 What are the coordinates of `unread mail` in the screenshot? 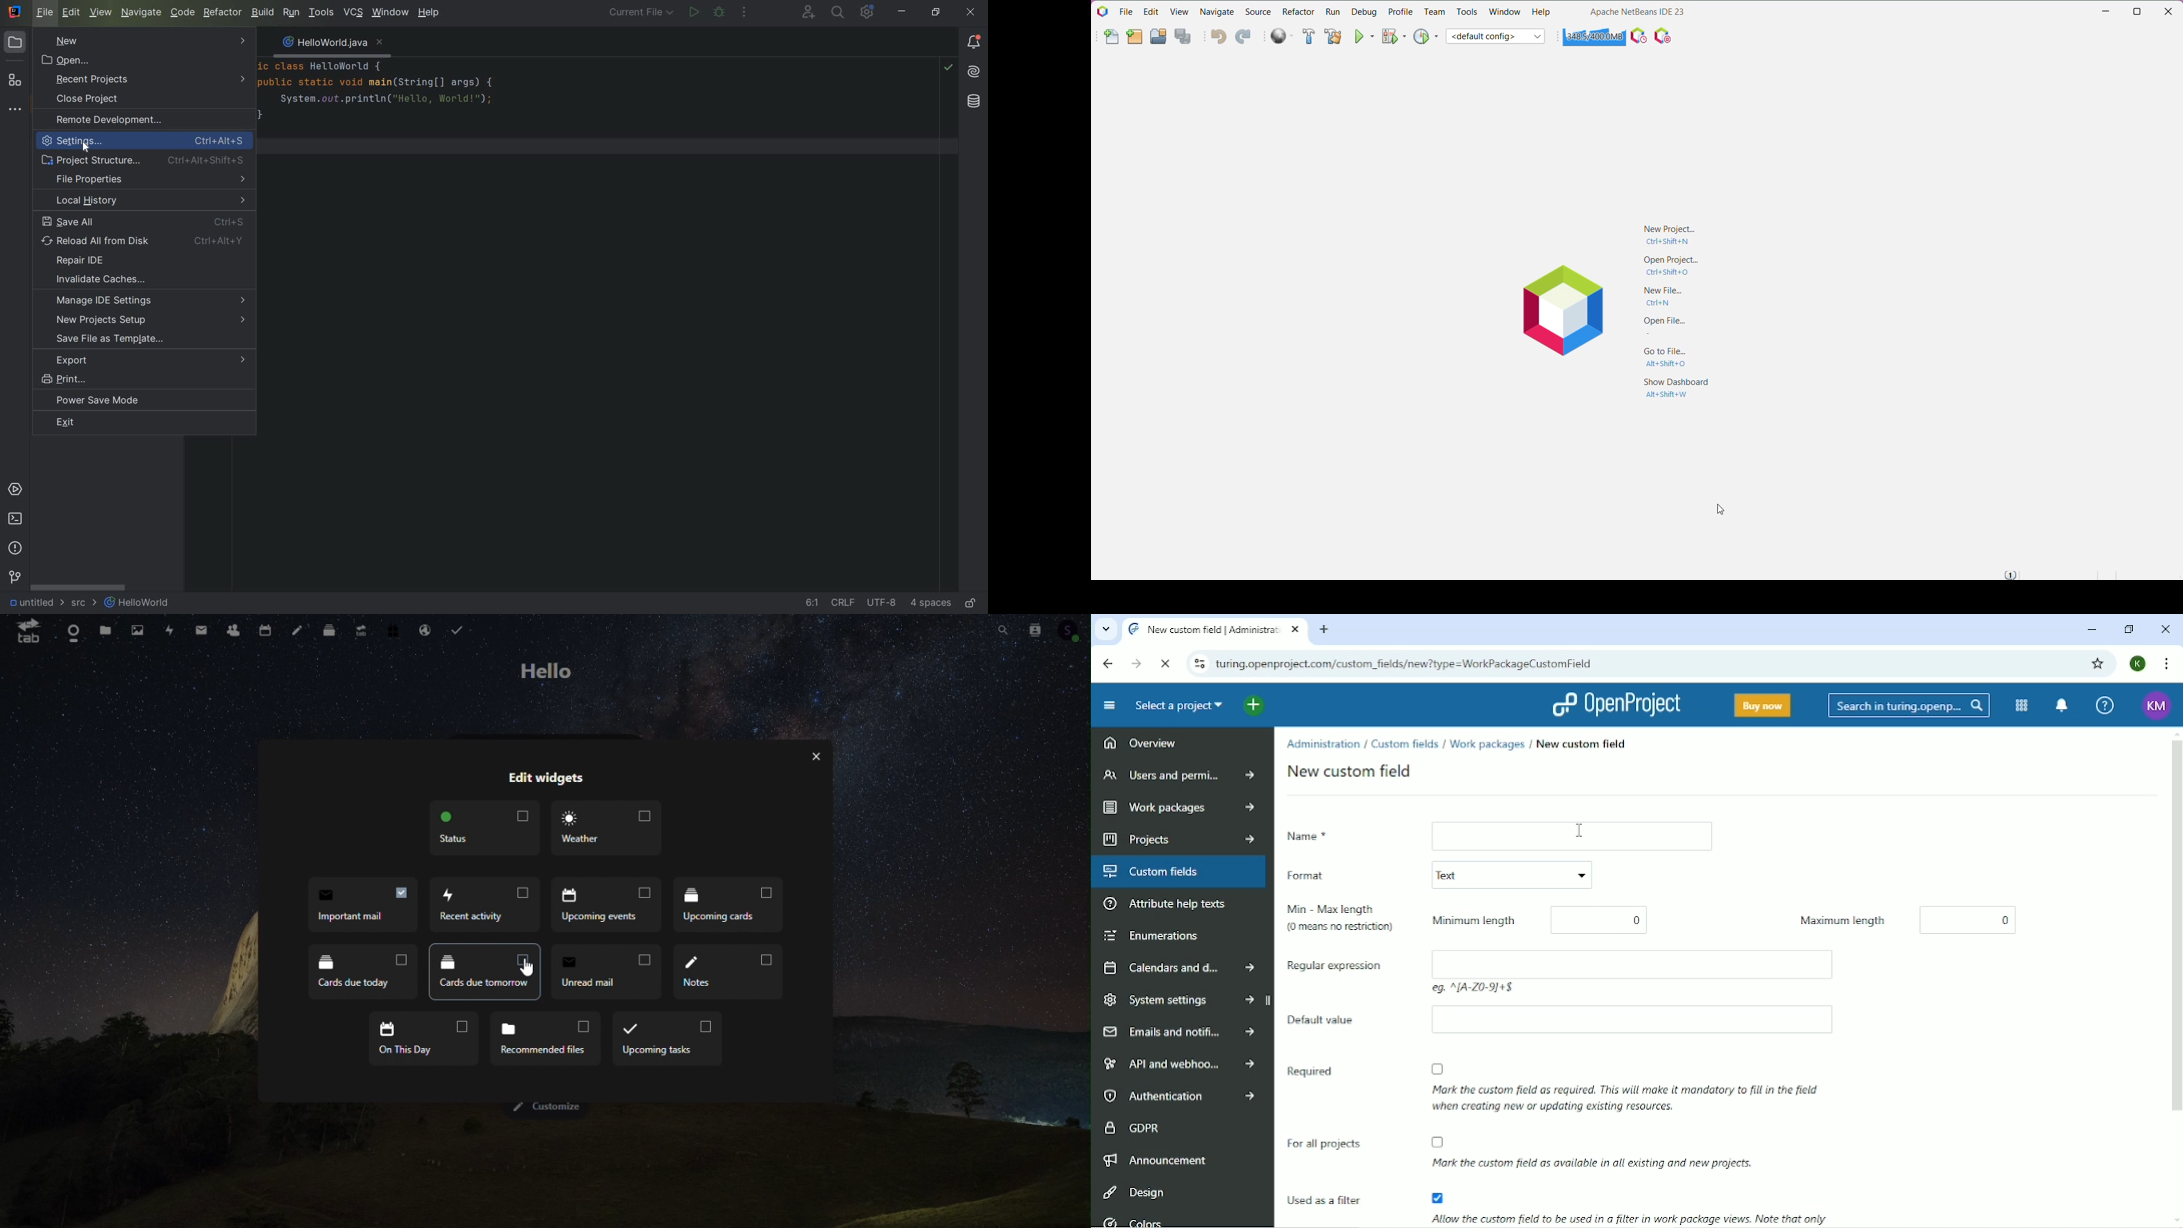 It's located at (605, 970).